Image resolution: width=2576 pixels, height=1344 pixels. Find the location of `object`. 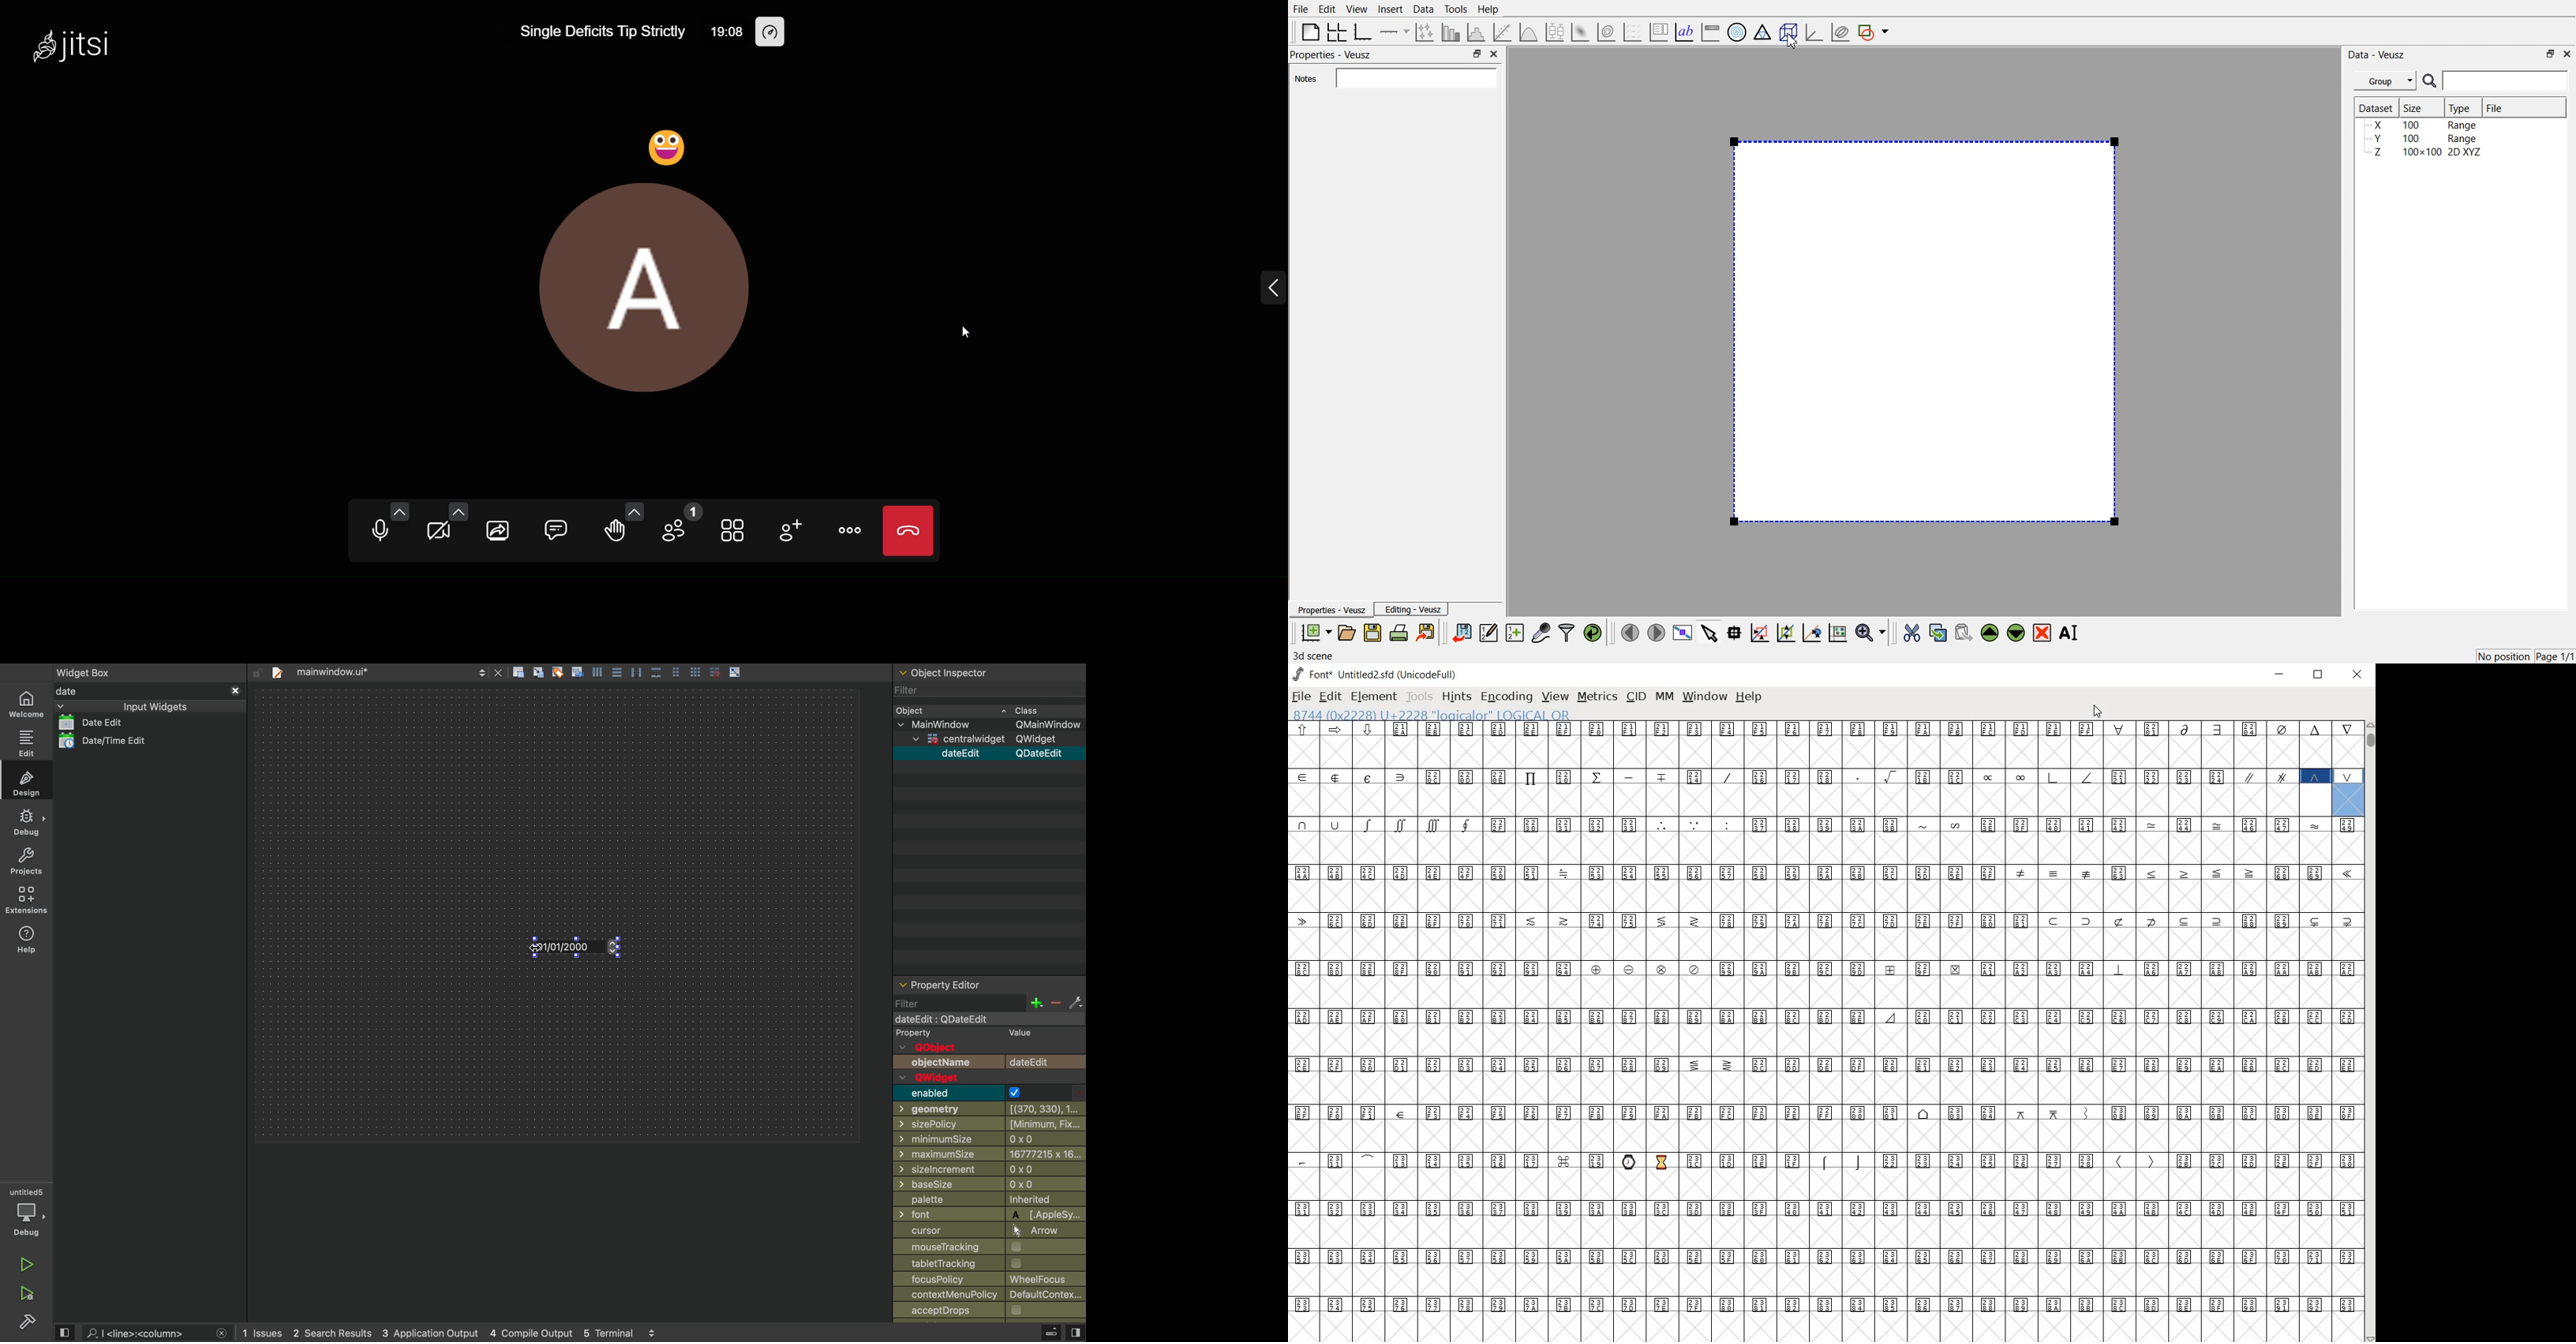

object is located at coordinates (978, 709).